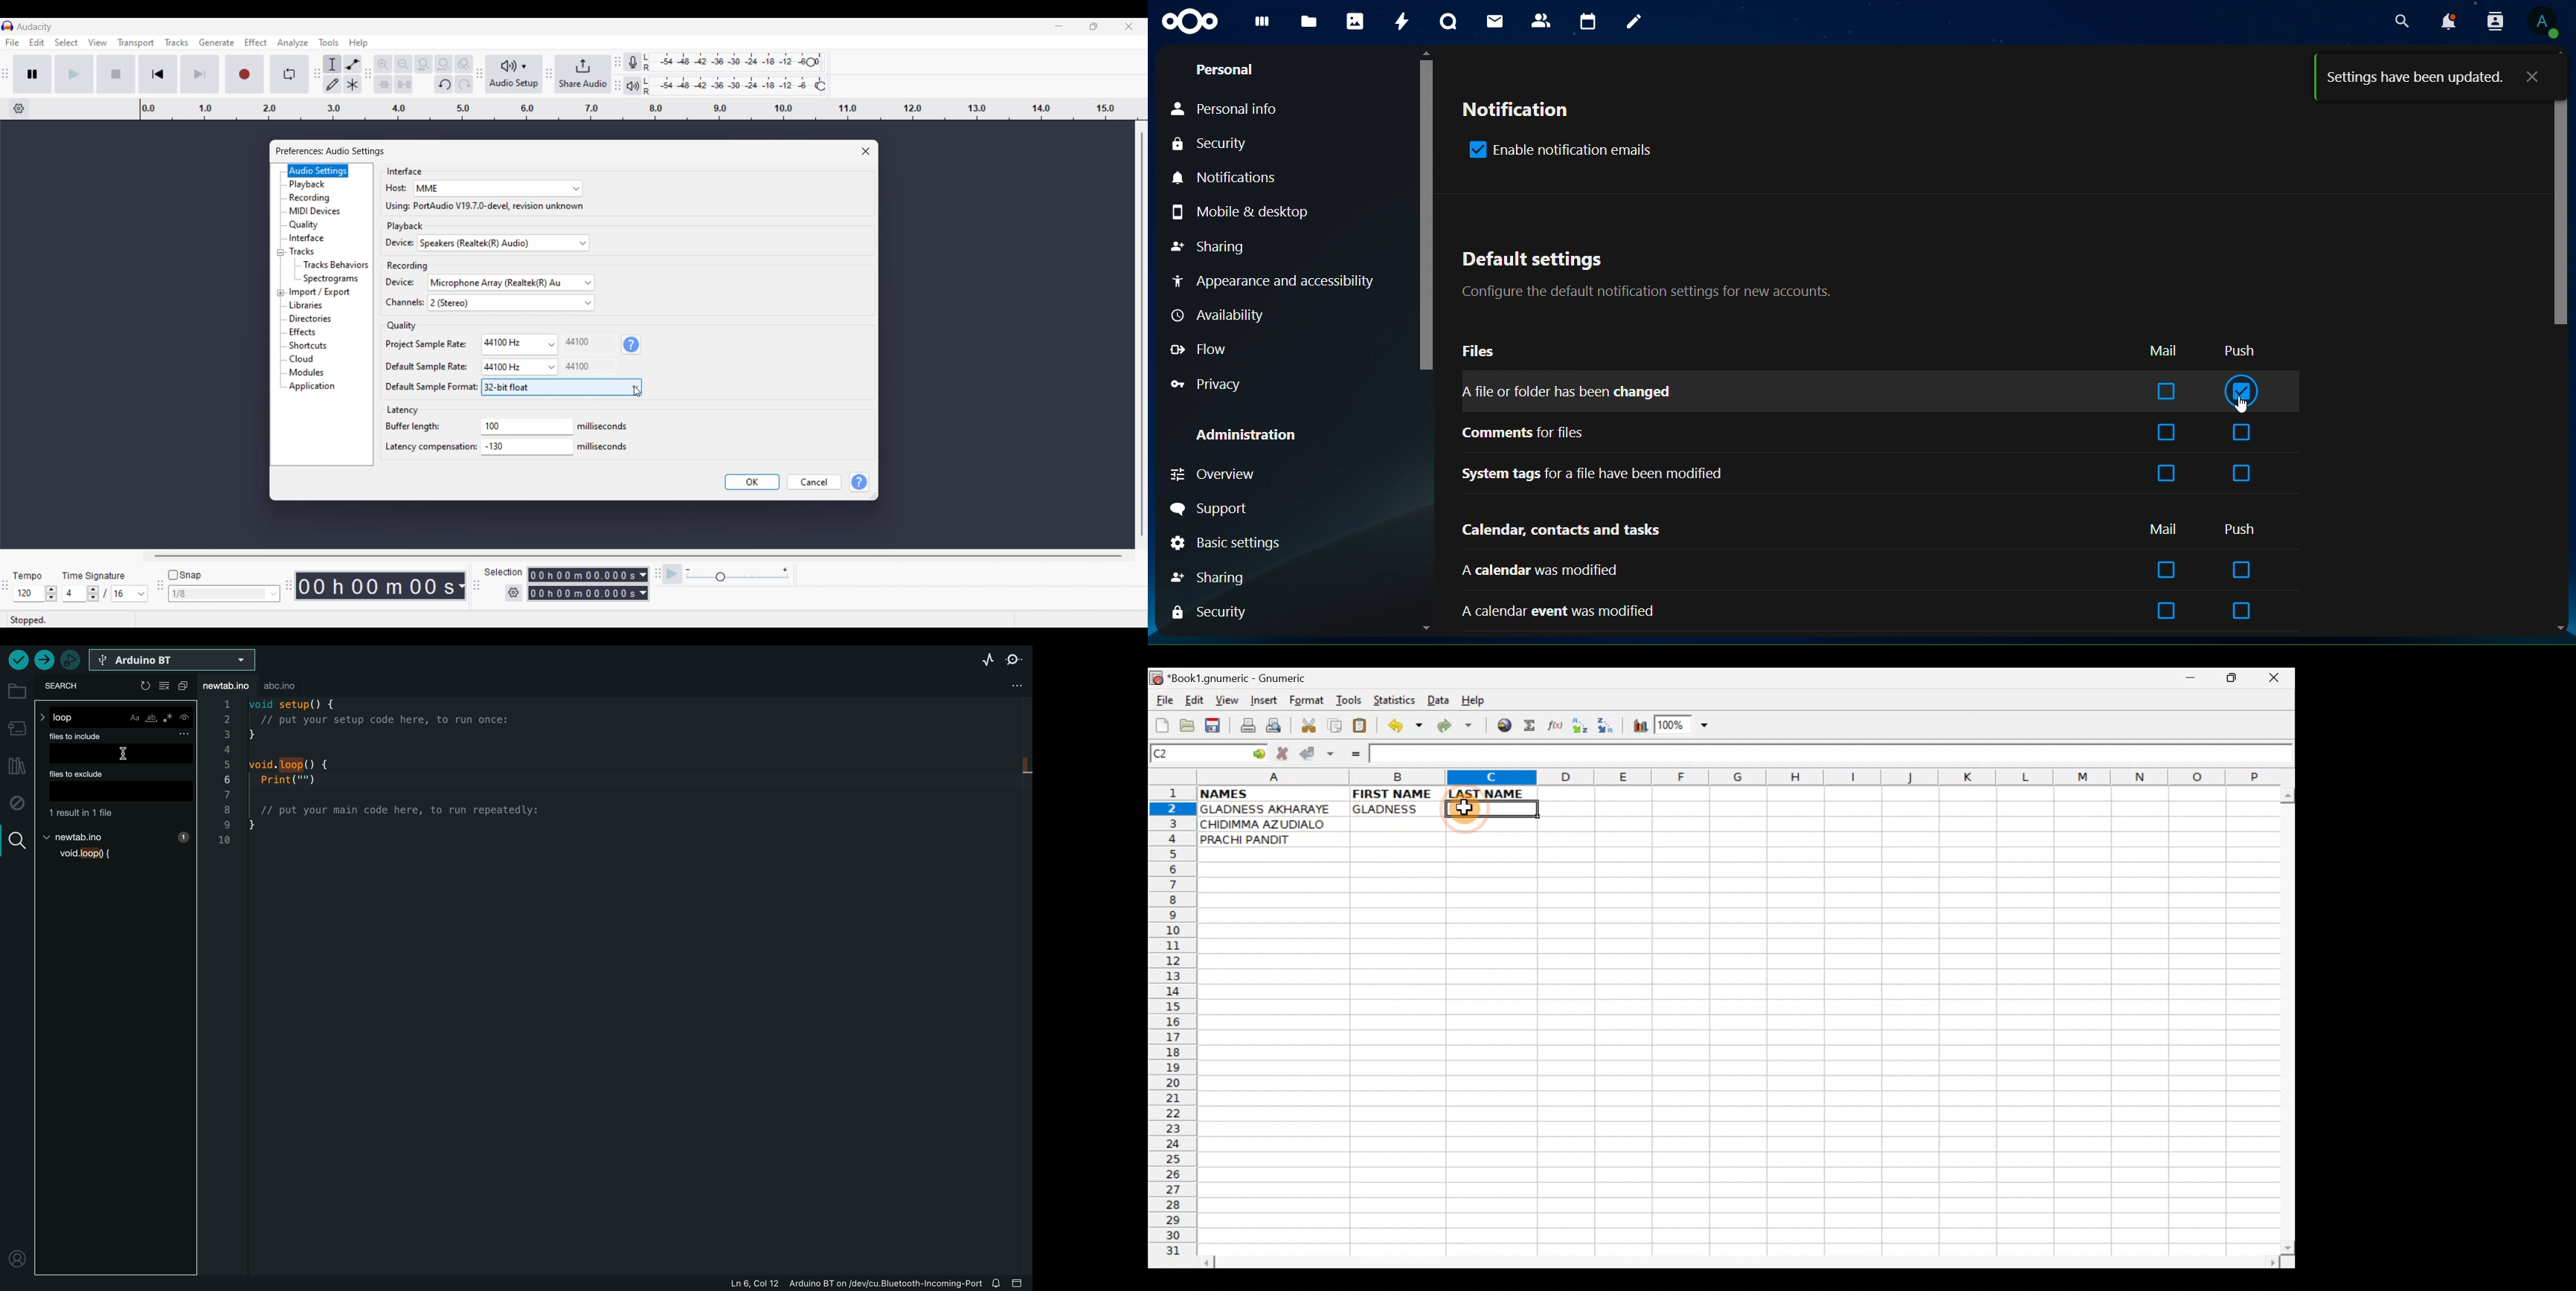  I want to click on Copy selection, so click(1336, 725).